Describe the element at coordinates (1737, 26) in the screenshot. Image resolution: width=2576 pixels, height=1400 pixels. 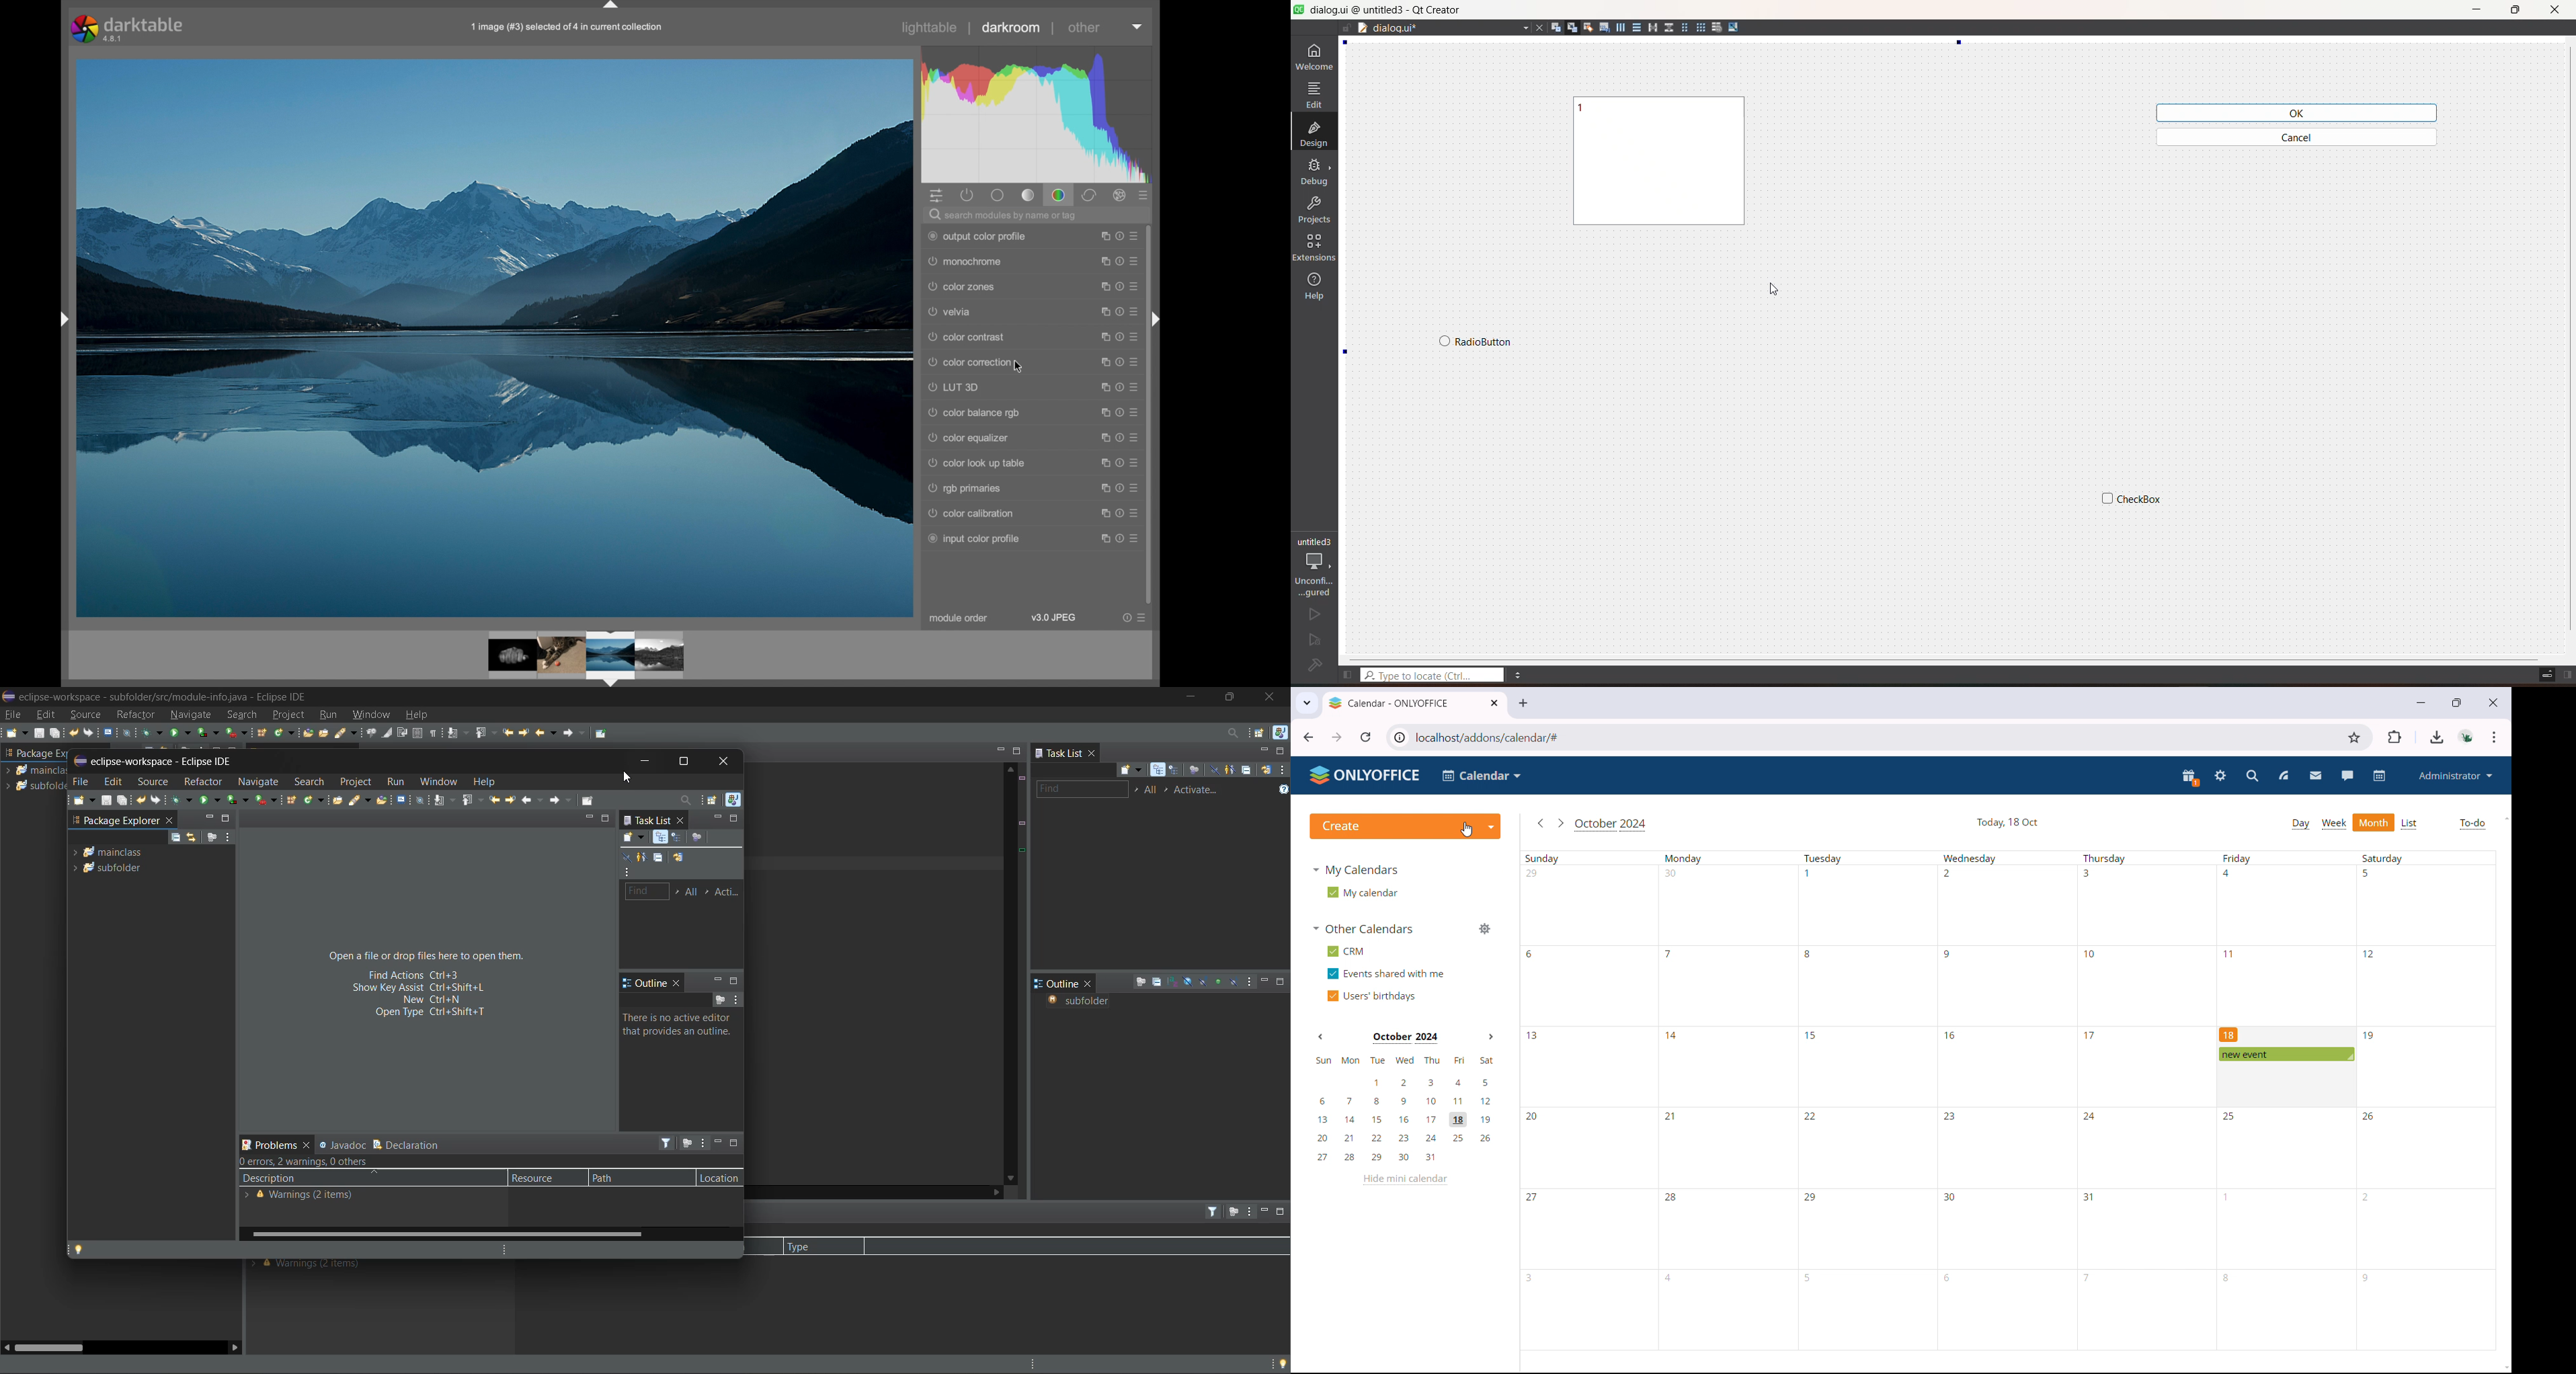
I see `adjust size` at that location.